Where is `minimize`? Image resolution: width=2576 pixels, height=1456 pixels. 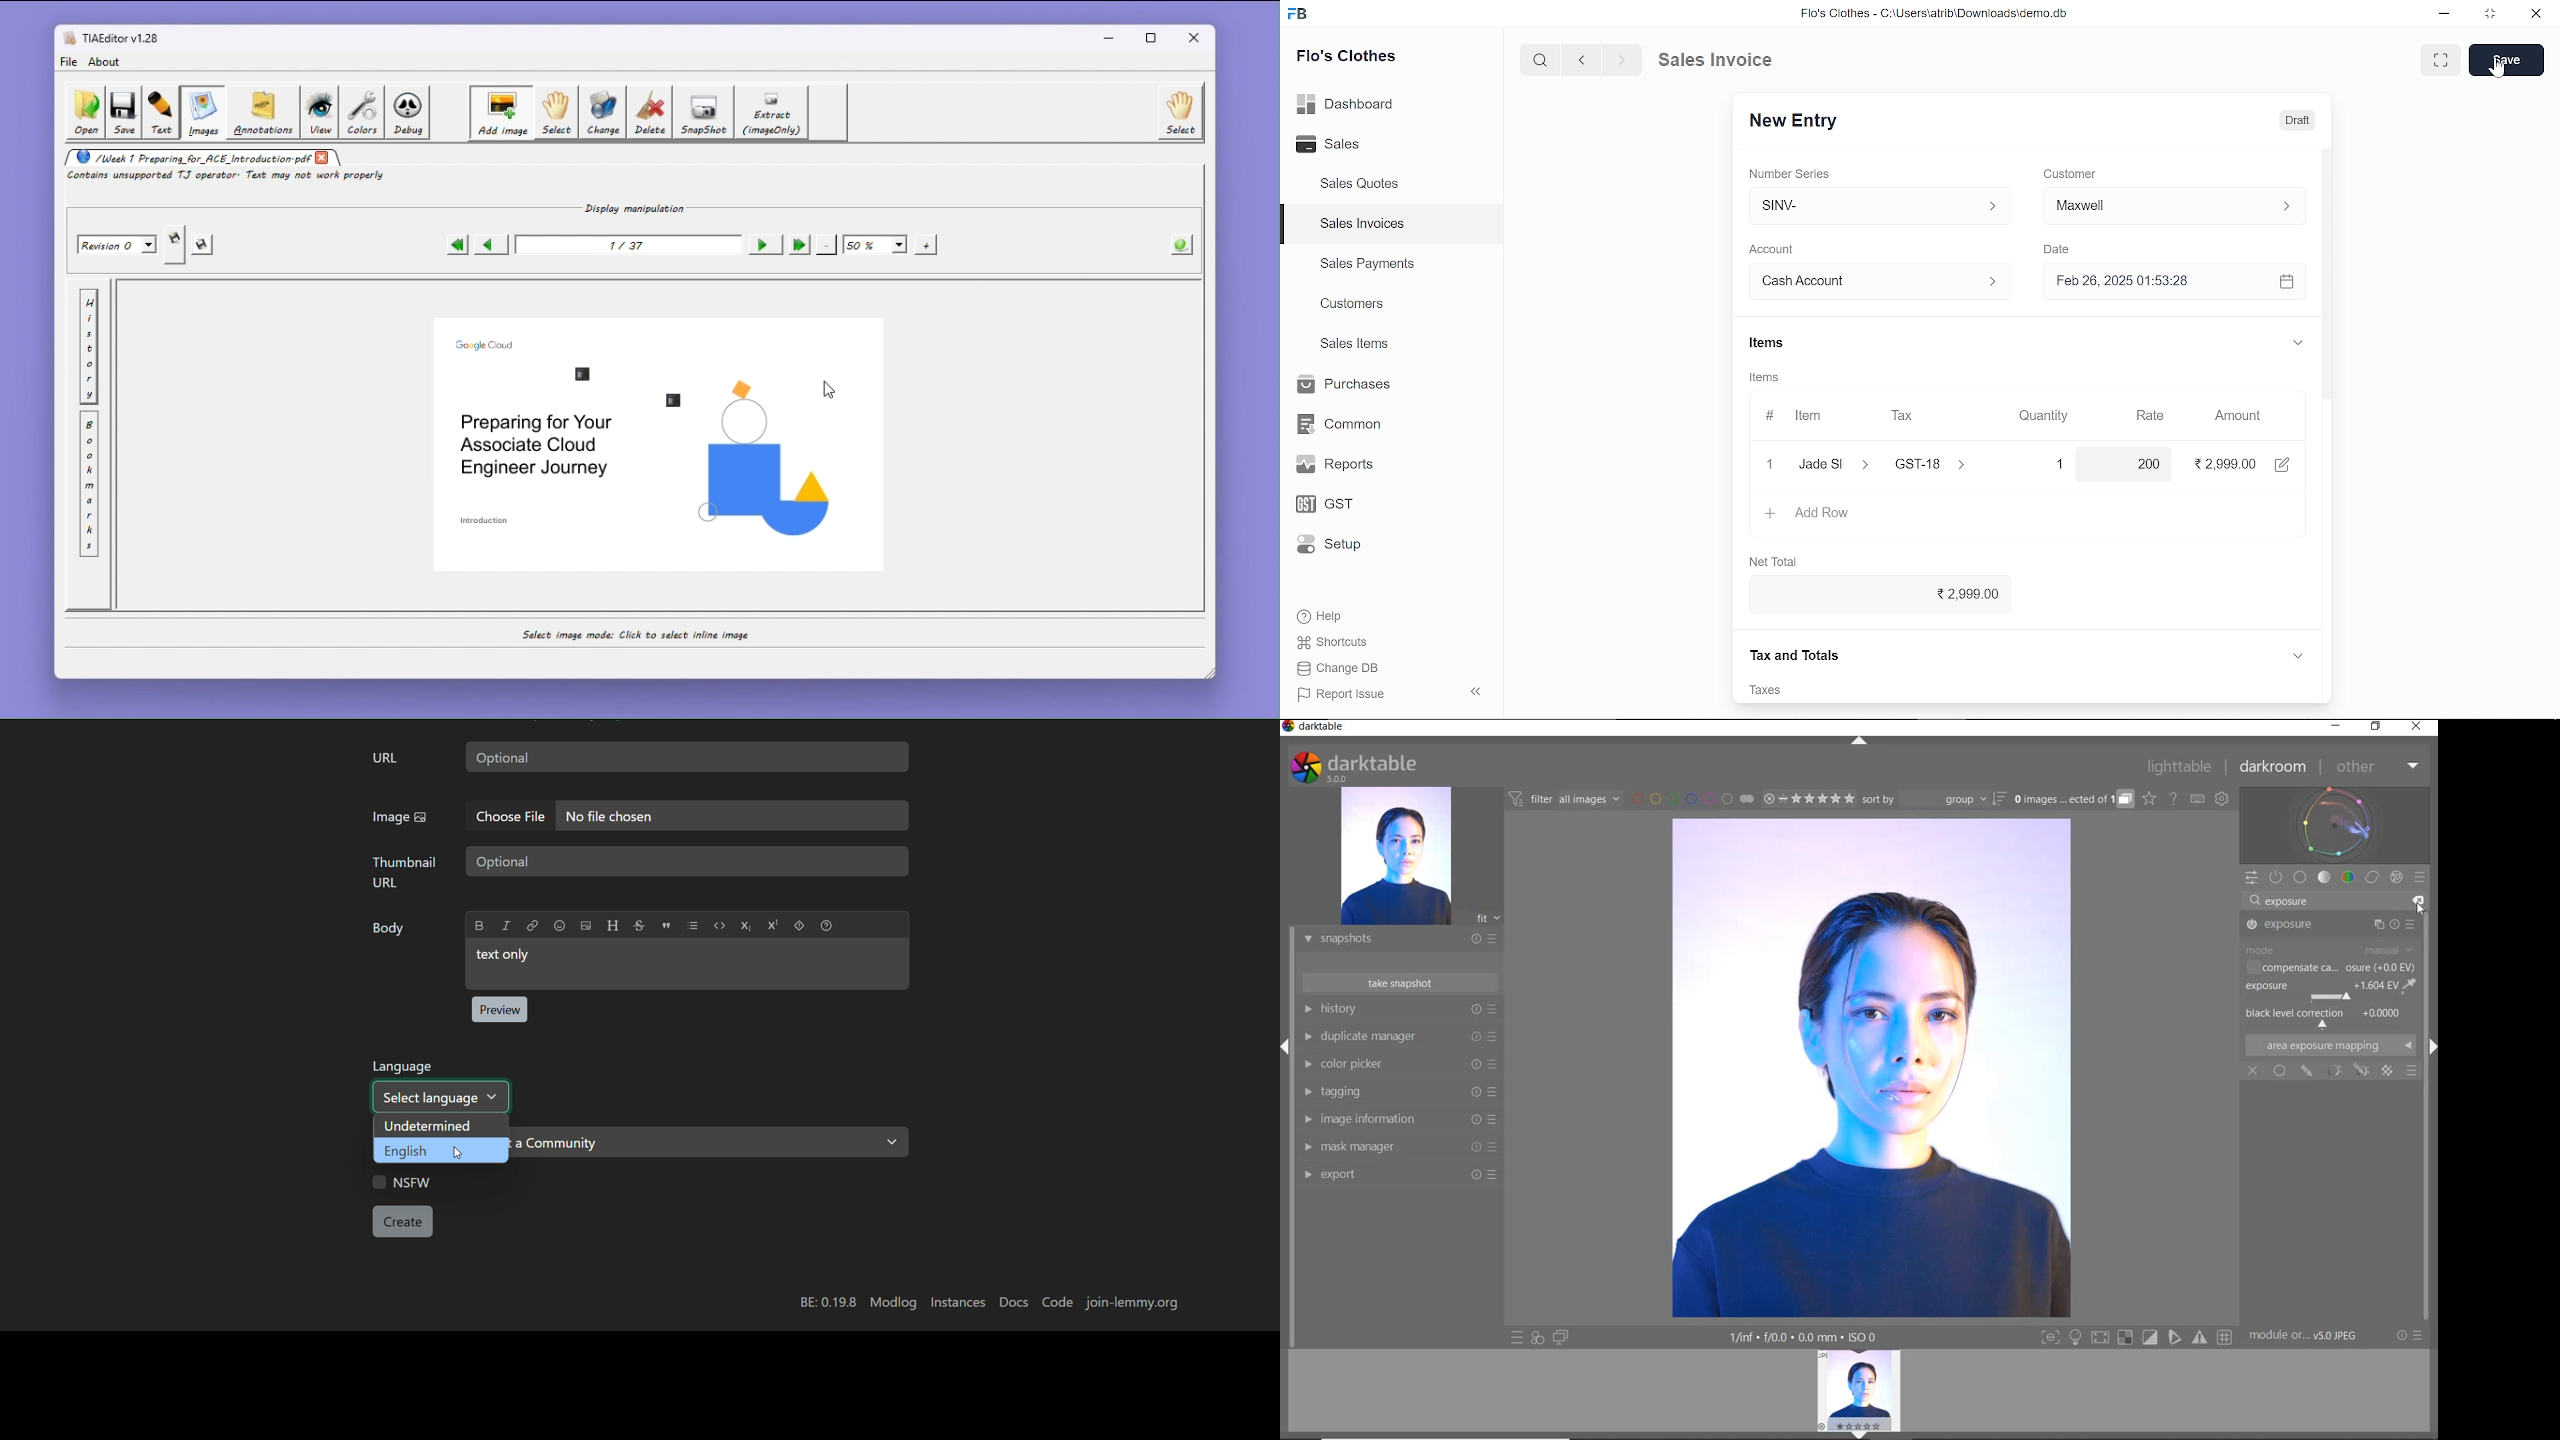
minimize is located at coordinates (2446, 16).